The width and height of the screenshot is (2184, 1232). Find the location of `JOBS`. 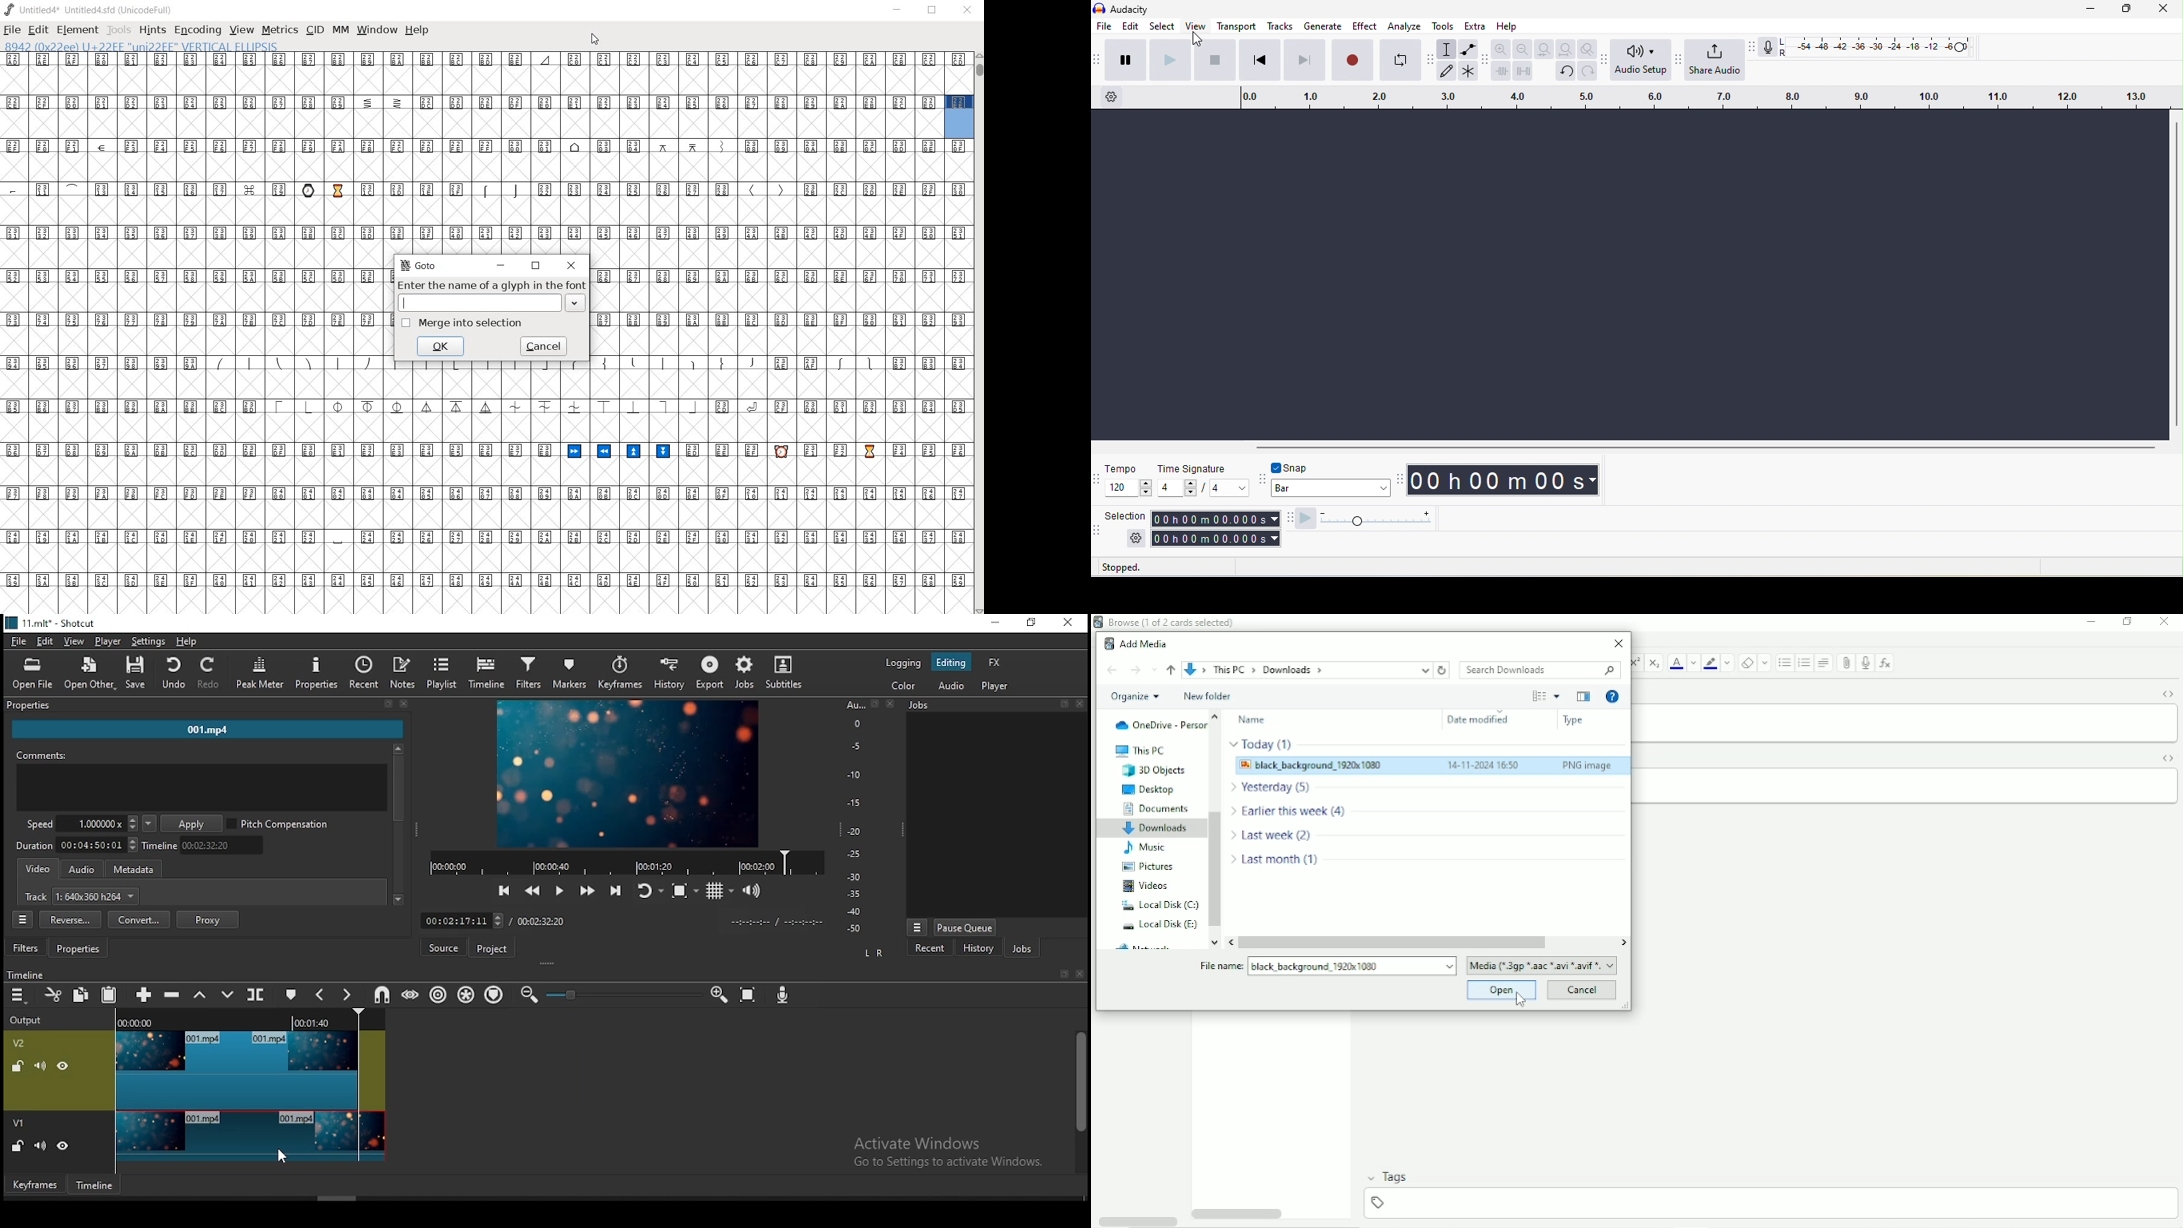

JOBS is located at coordinates (994, 705).